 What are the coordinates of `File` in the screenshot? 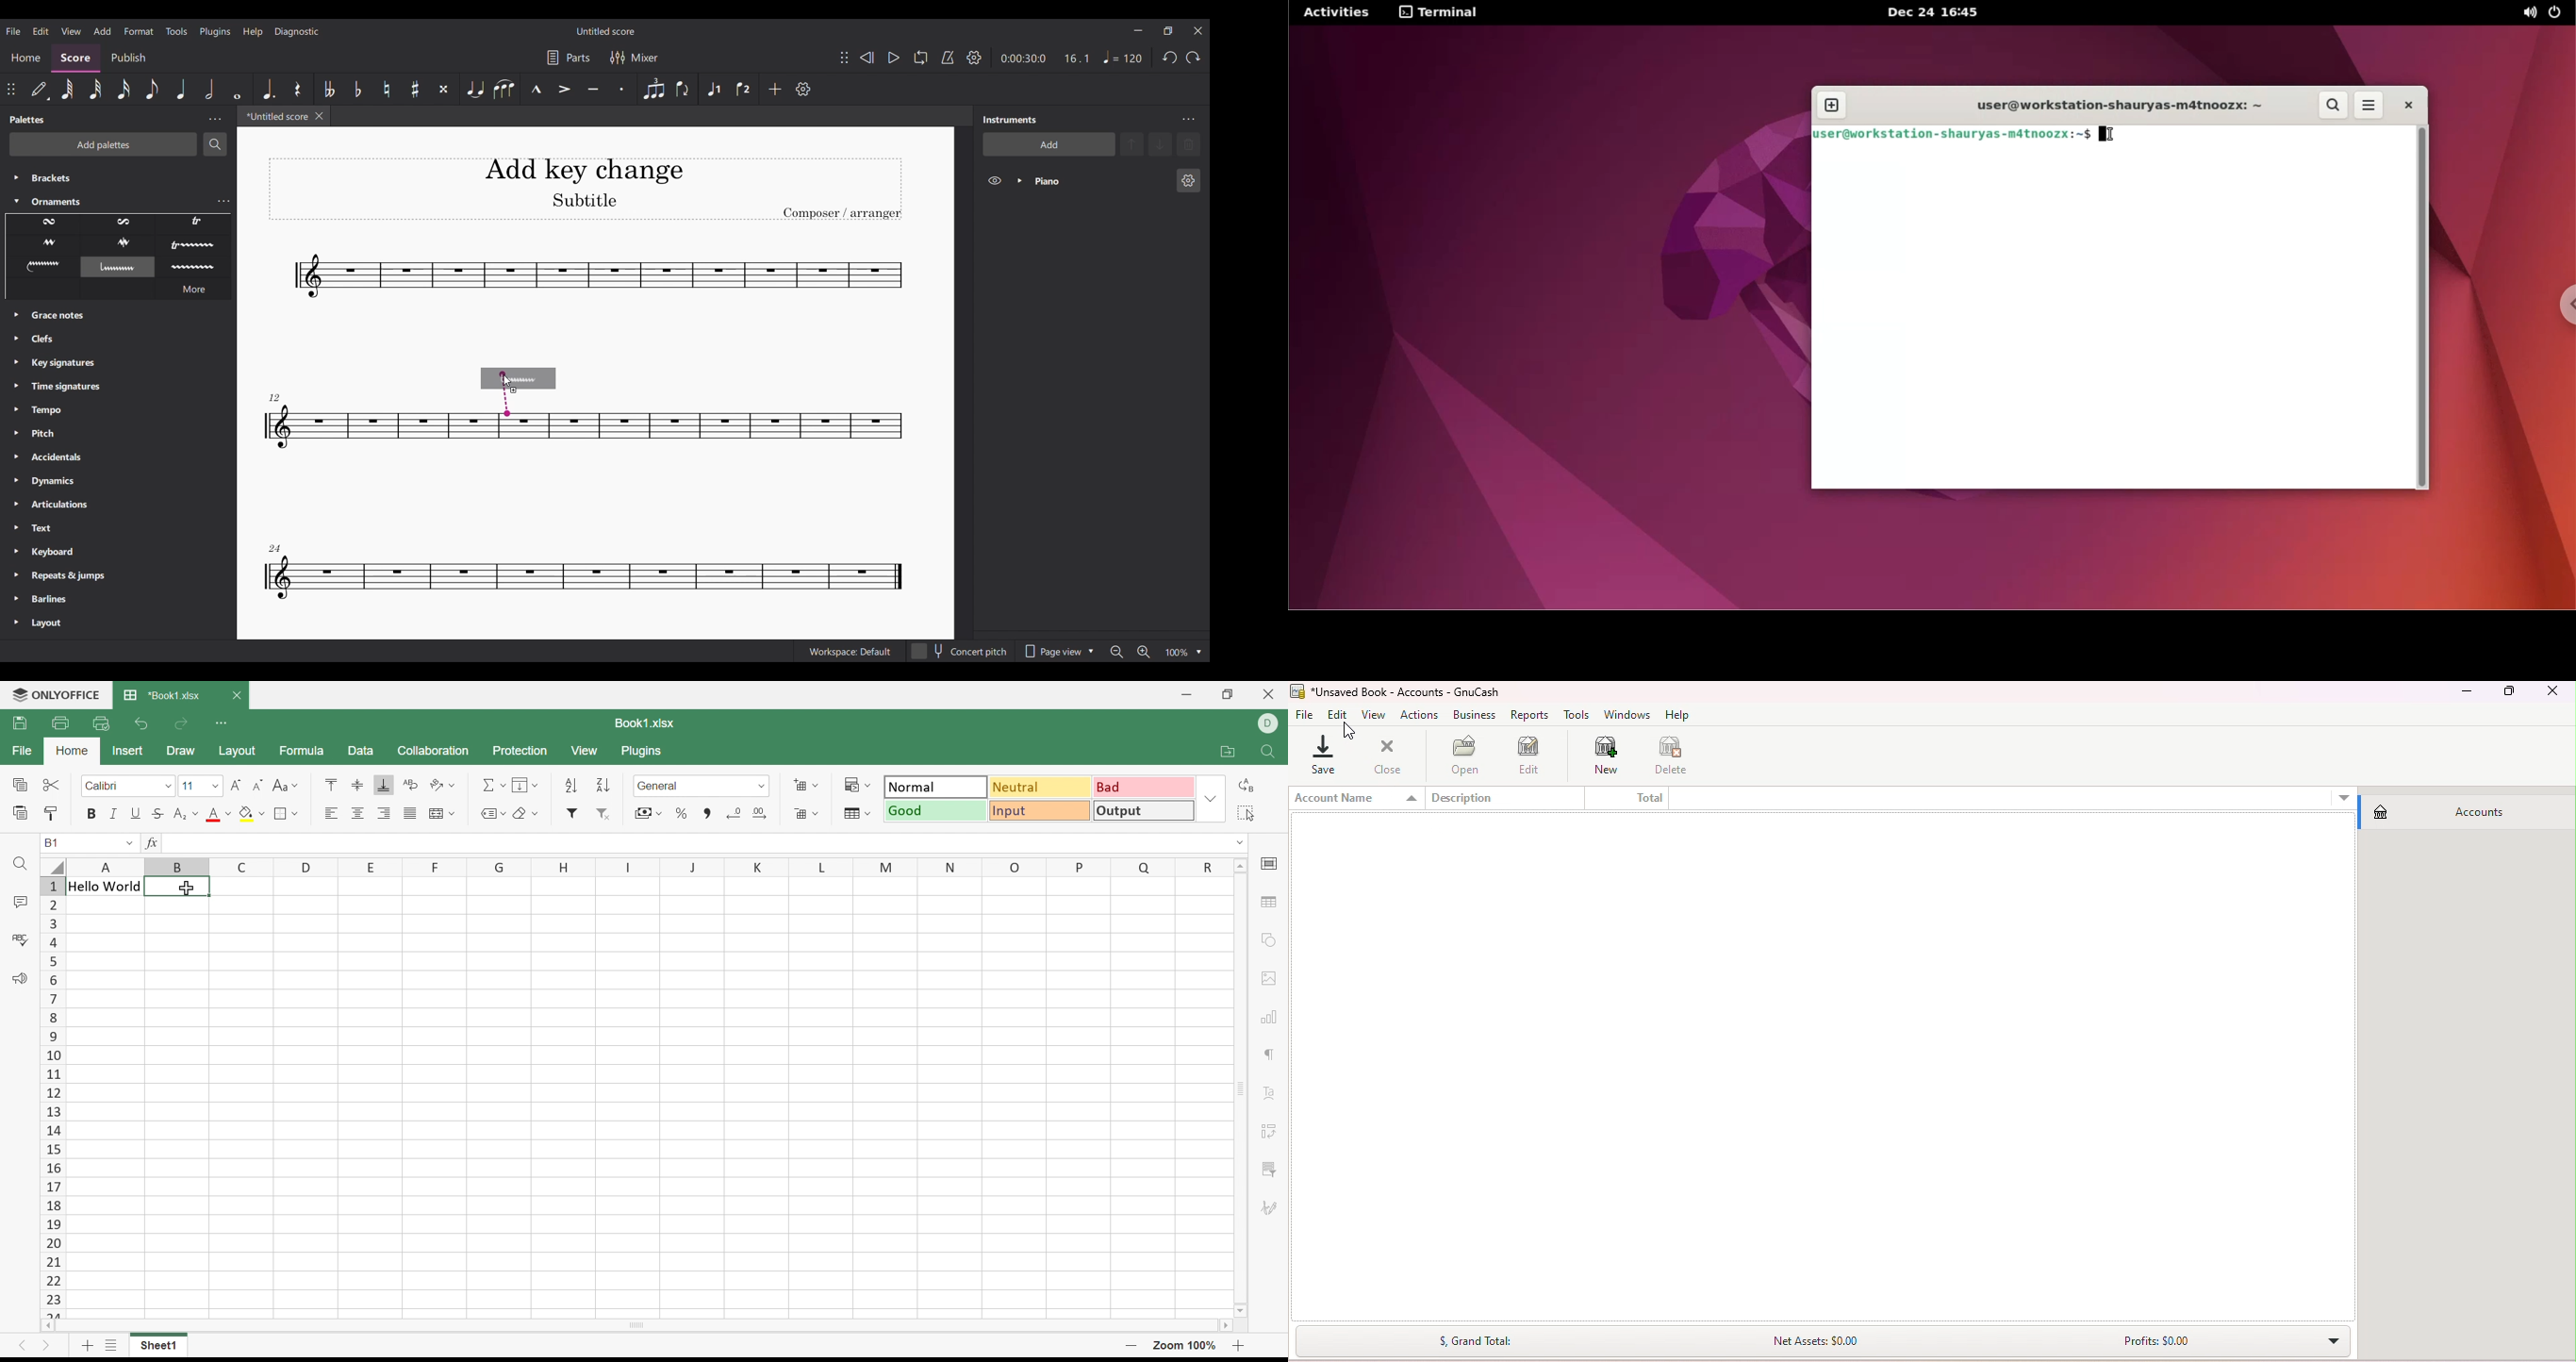 It's located at (1304, 714).